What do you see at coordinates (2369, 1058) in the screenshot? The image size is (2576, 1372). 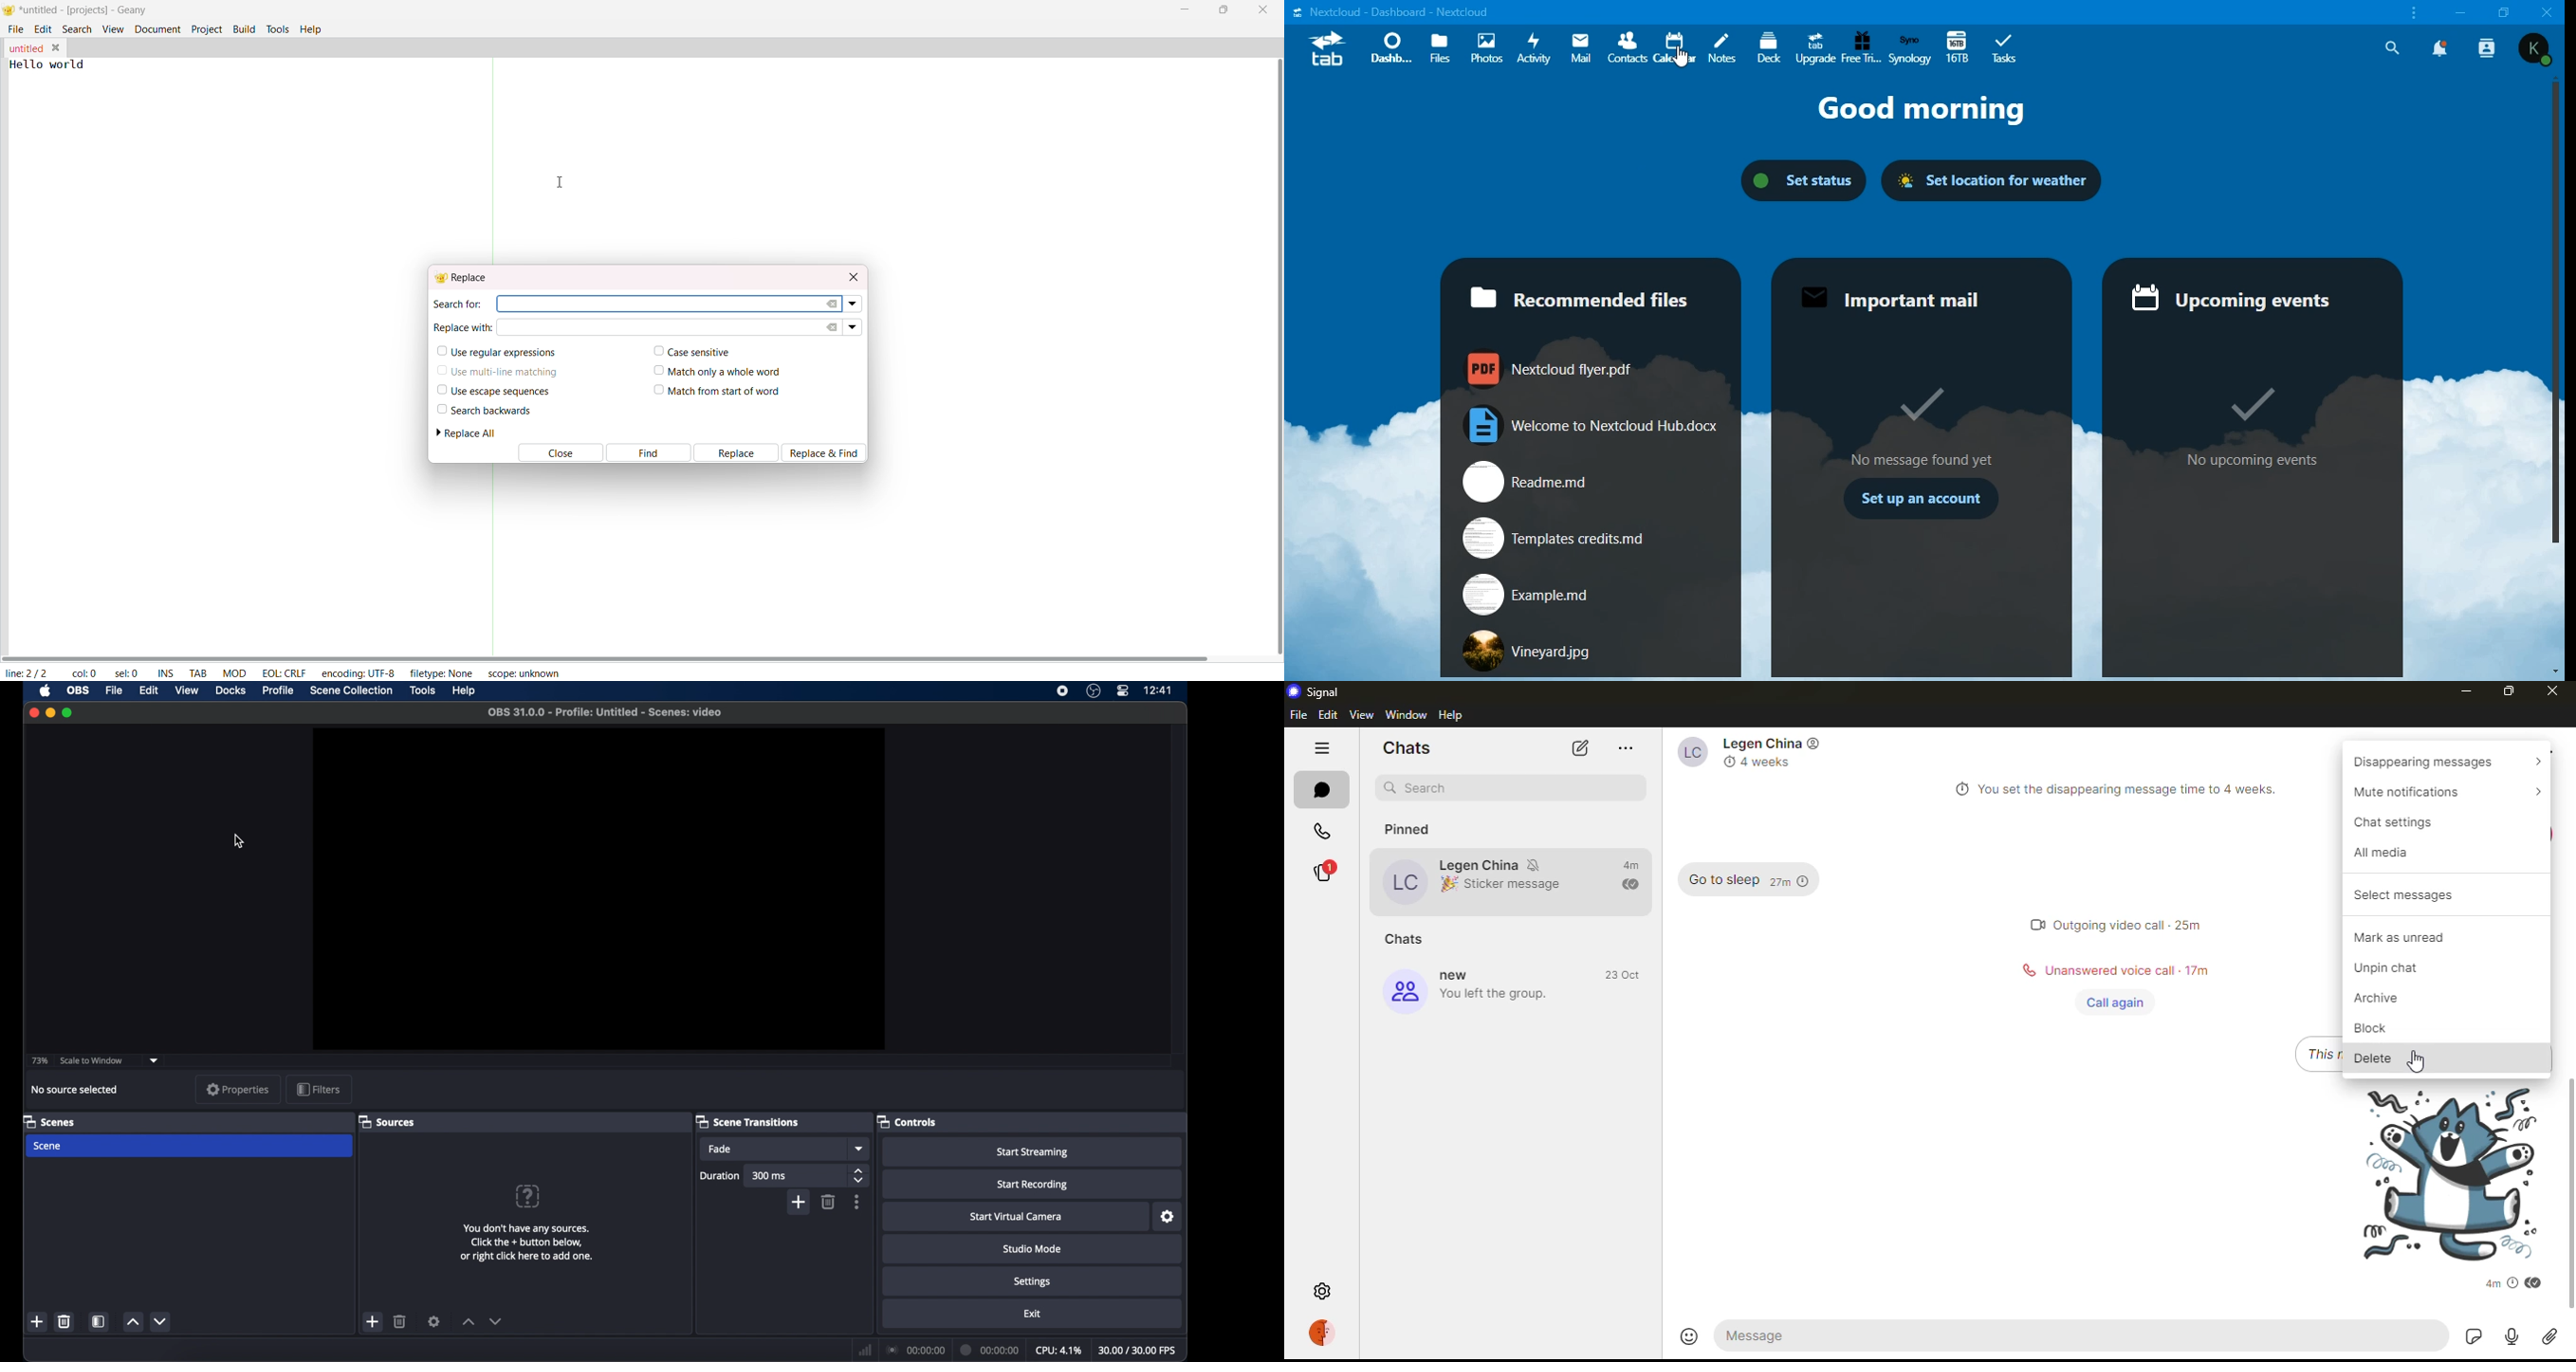 I see `delete` at bounding box center [2369, 1058].